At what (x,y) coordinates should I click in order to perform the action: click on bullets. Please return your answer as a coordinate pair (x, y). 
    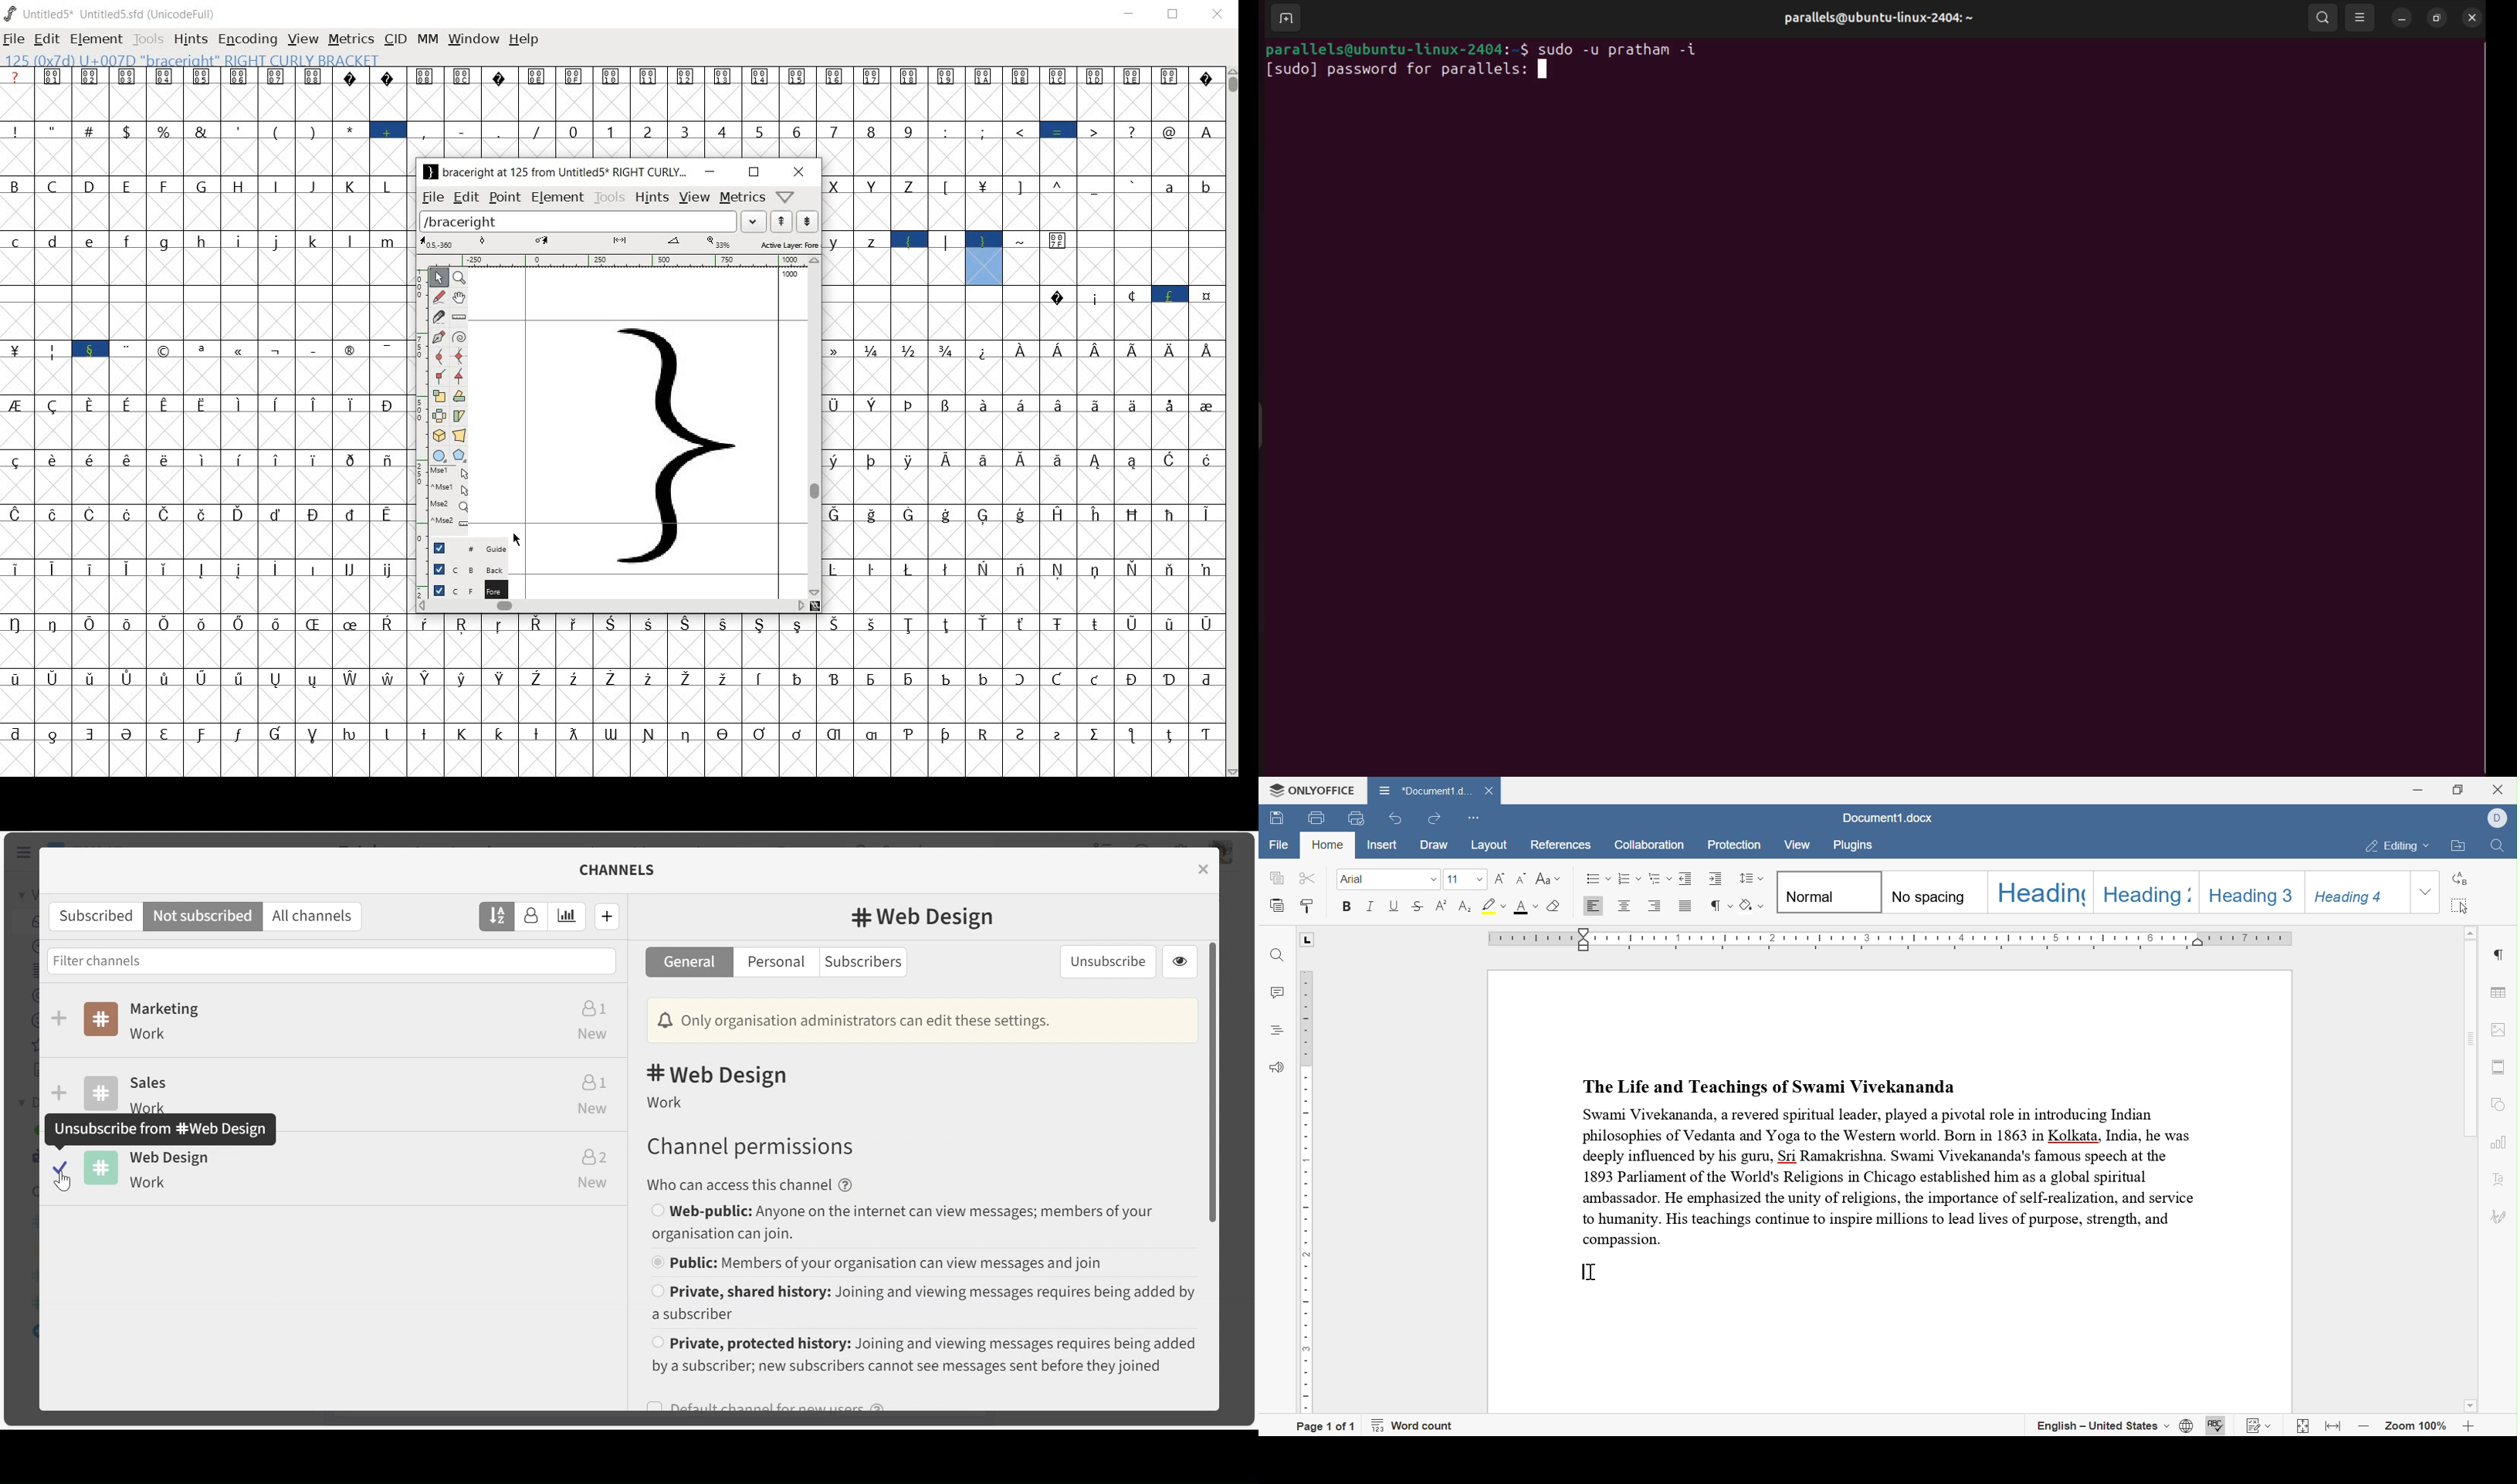
    Looking at the image, I should click on (1598, 878).